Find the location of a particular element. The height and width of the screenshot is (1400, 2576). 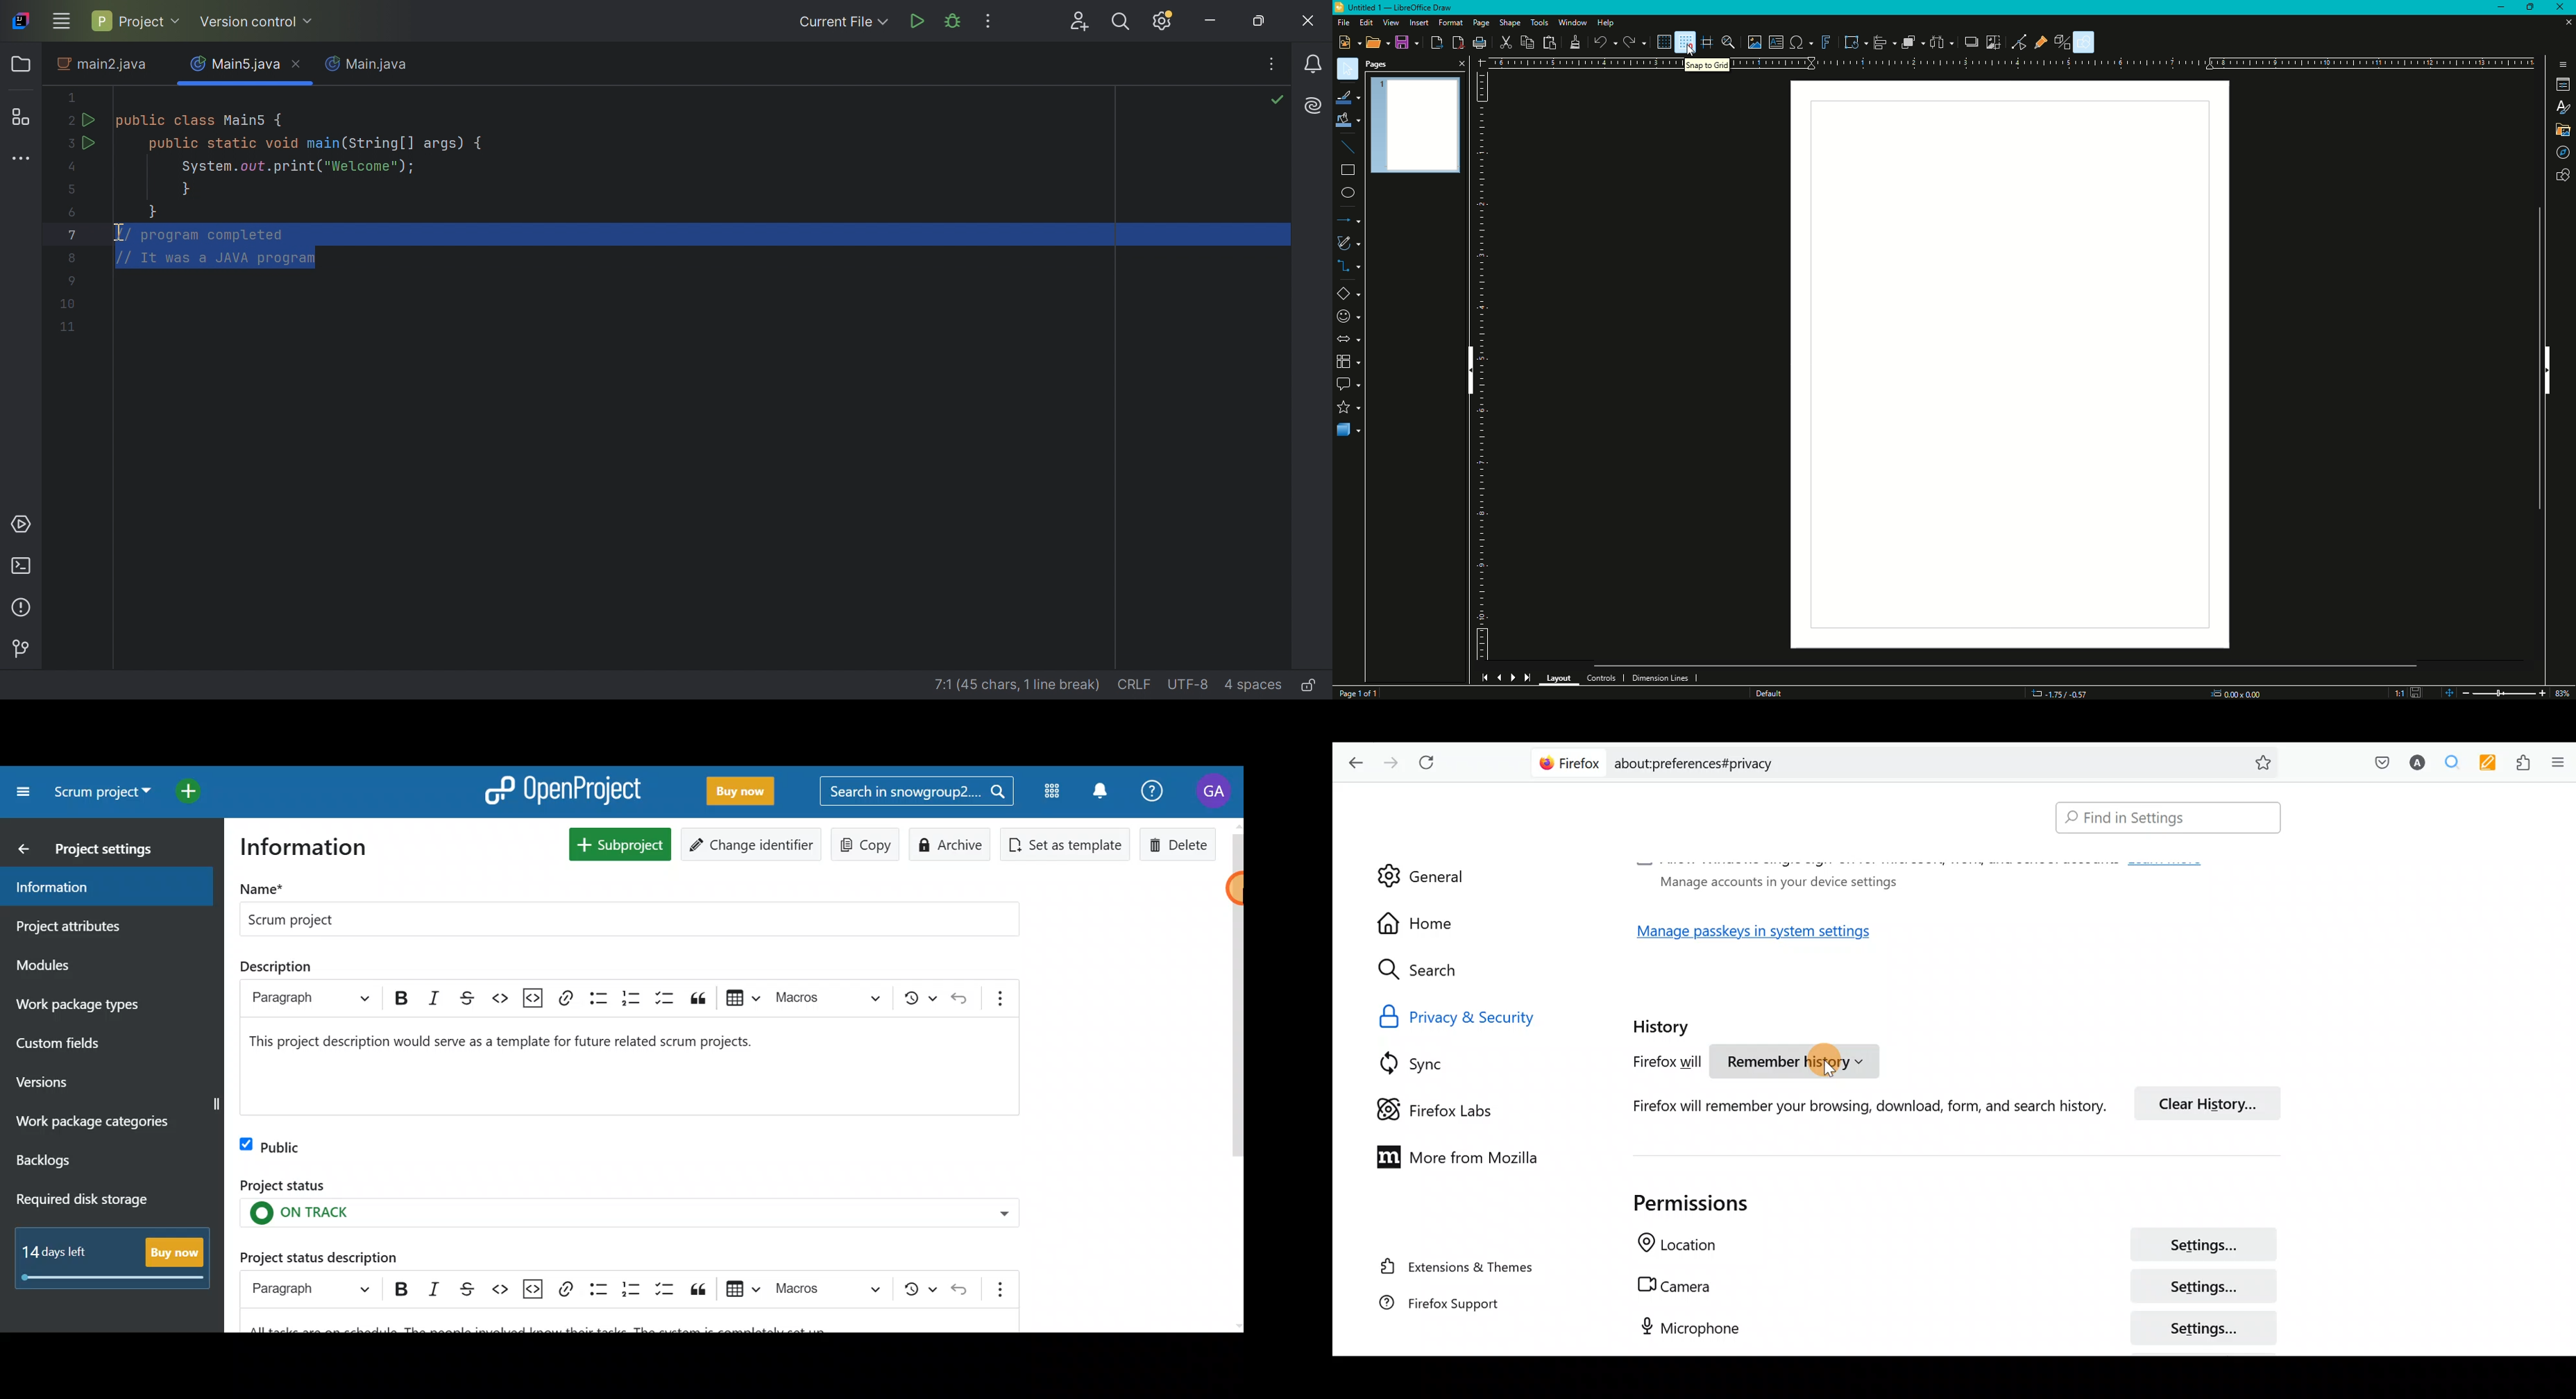

 is located at coordinates (1774, 692).